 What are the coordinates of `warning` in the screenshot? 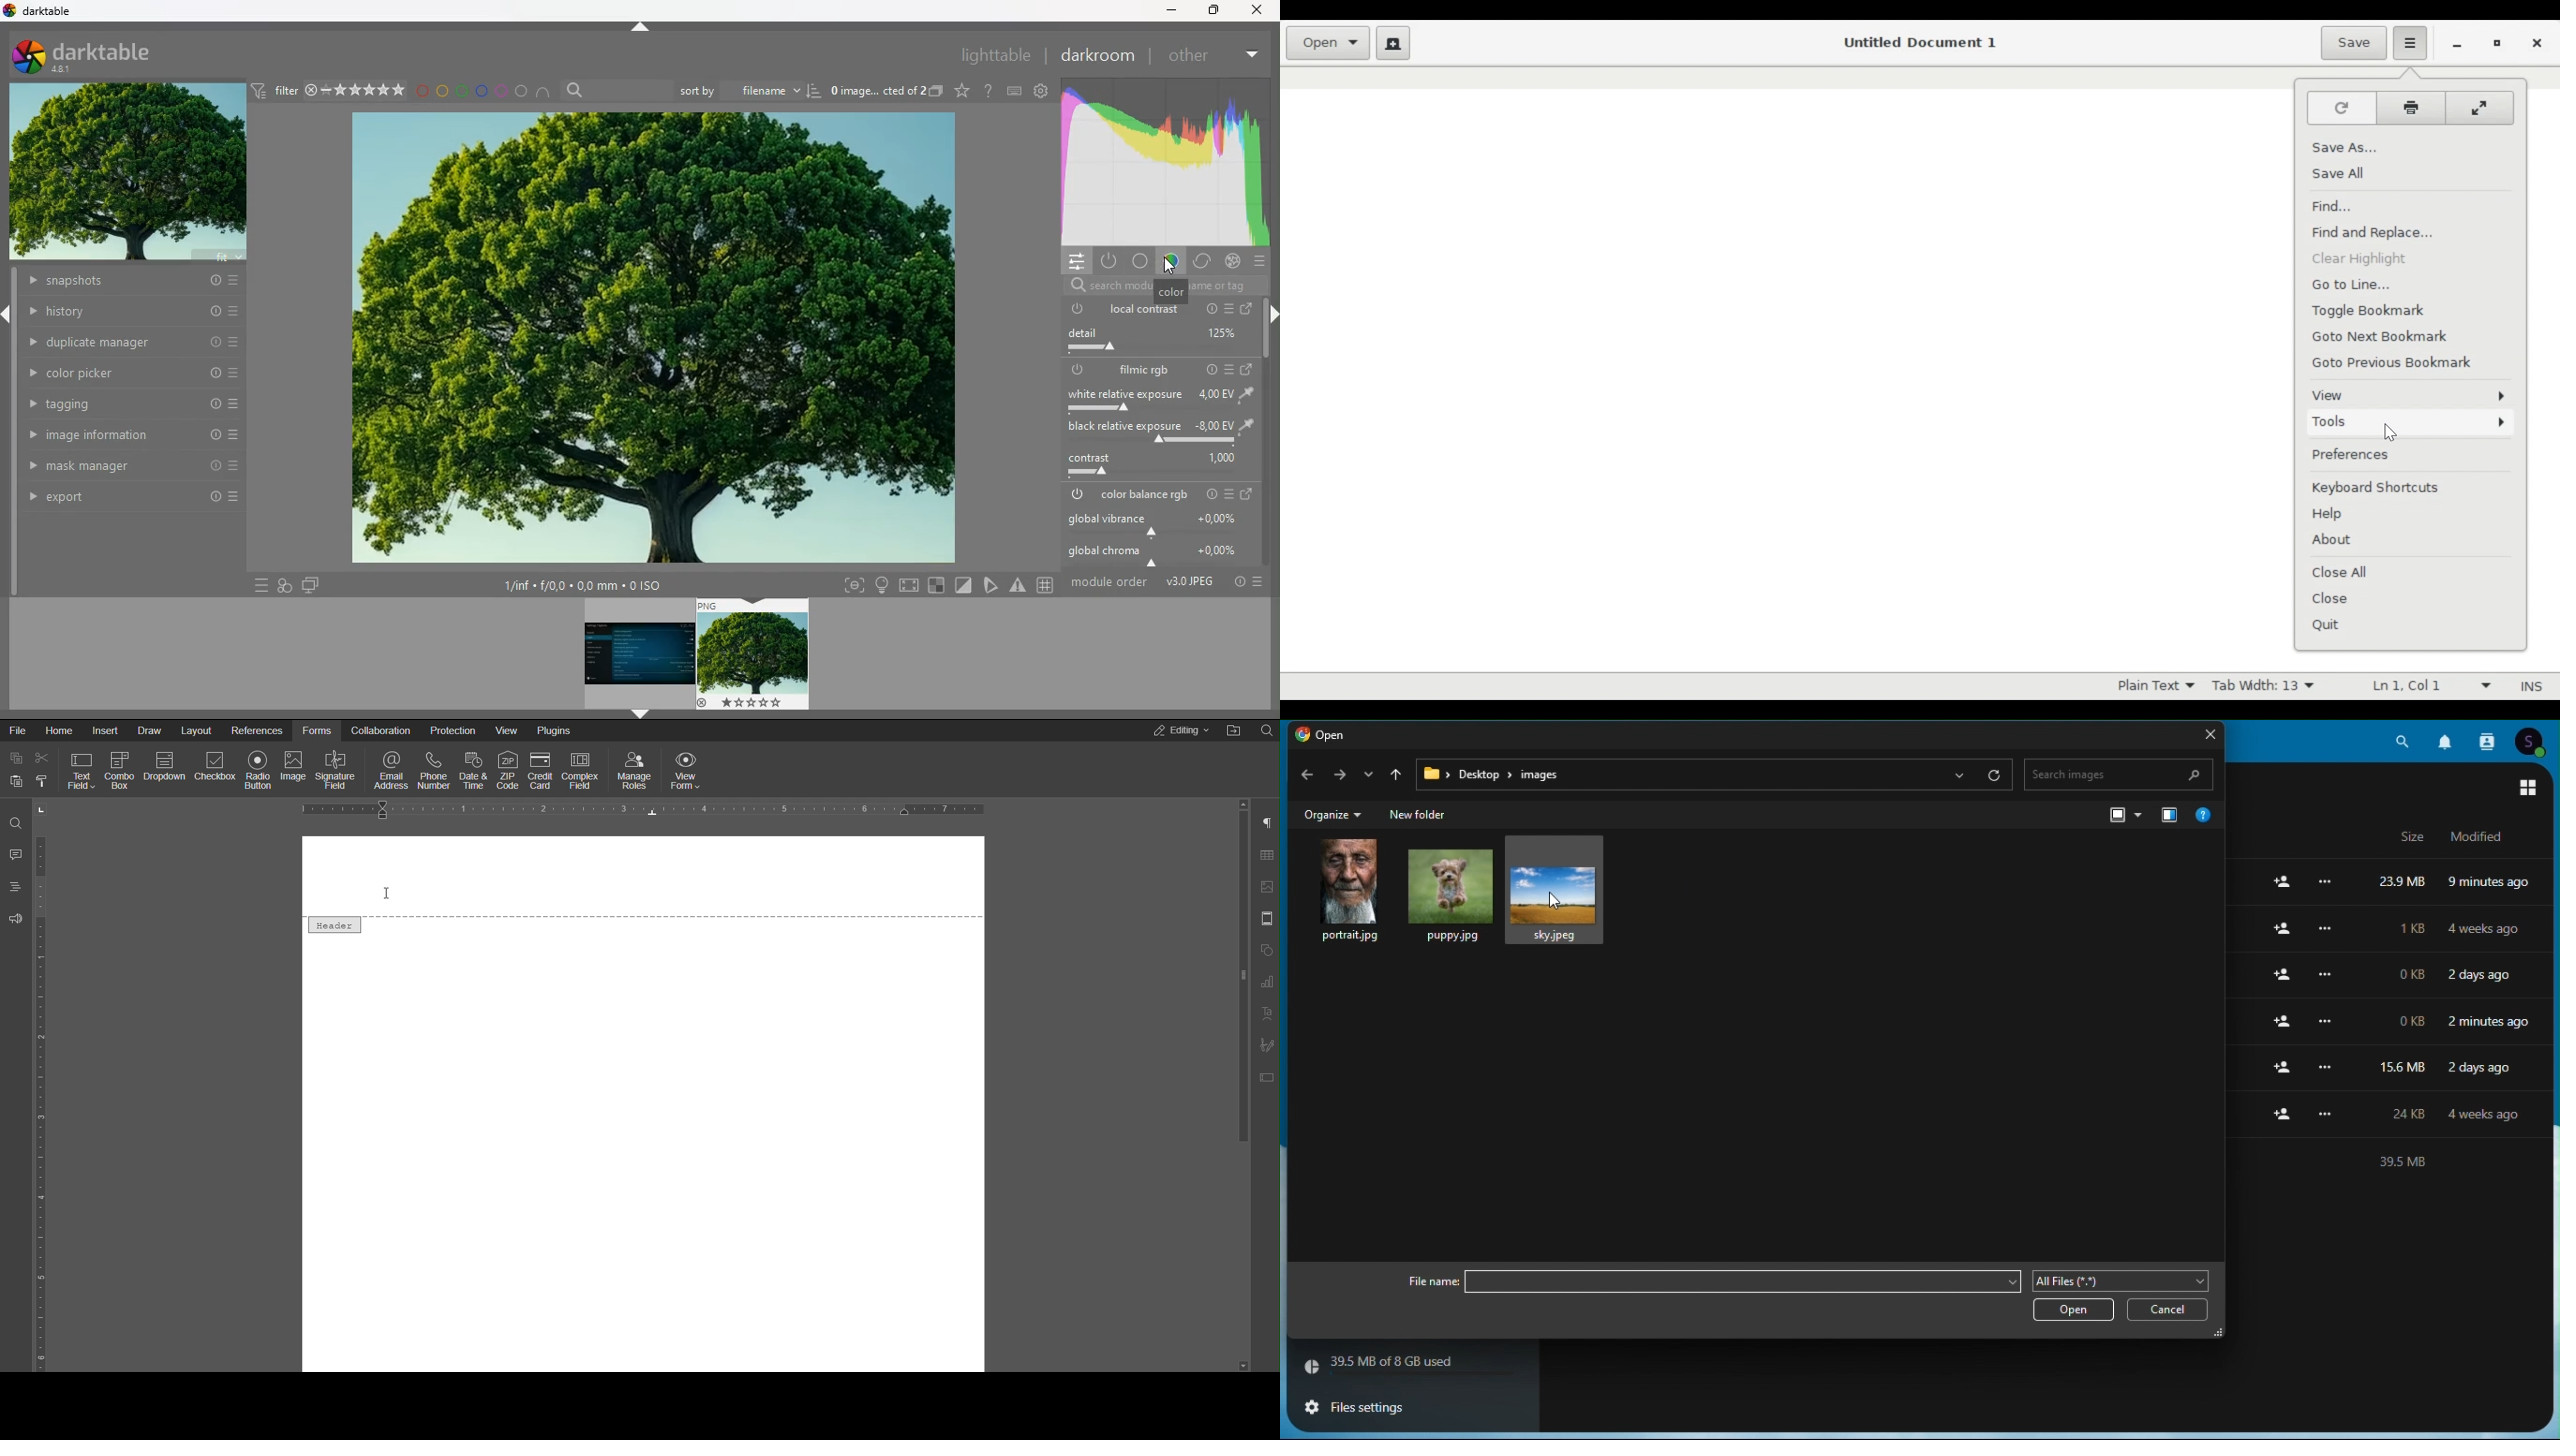 It's located at (1019, 586).